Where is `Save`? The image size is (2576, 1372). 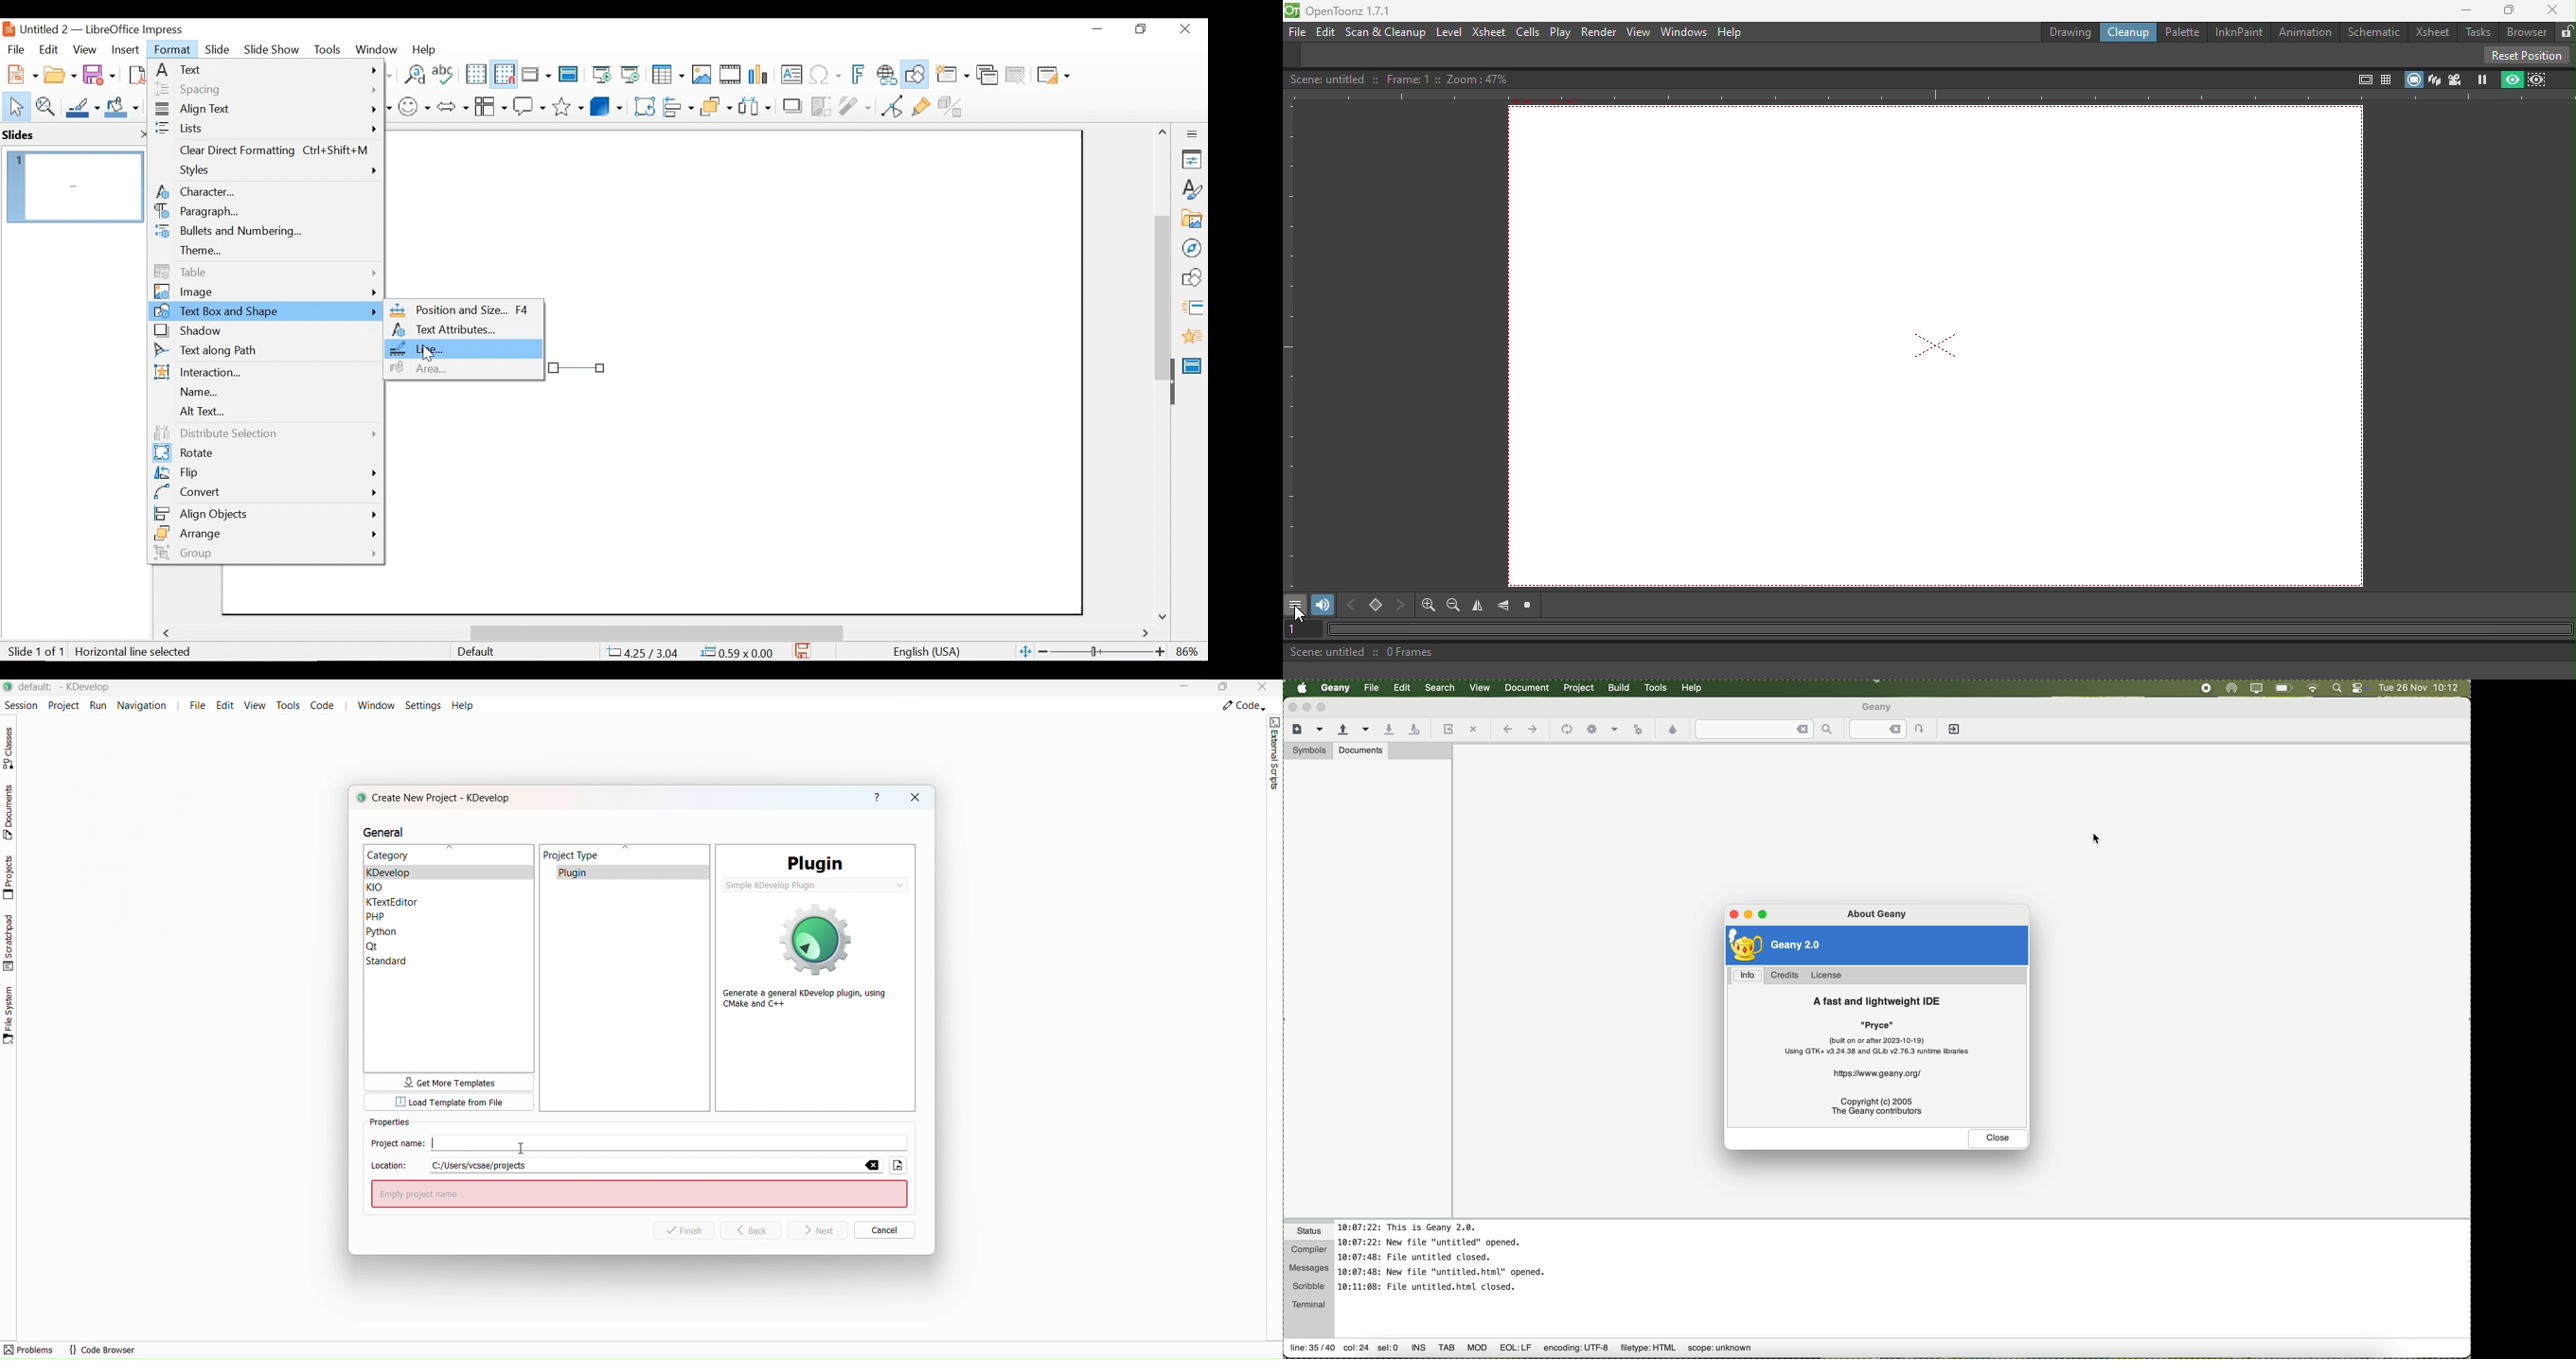 Save is located at coordinates (101, 74).